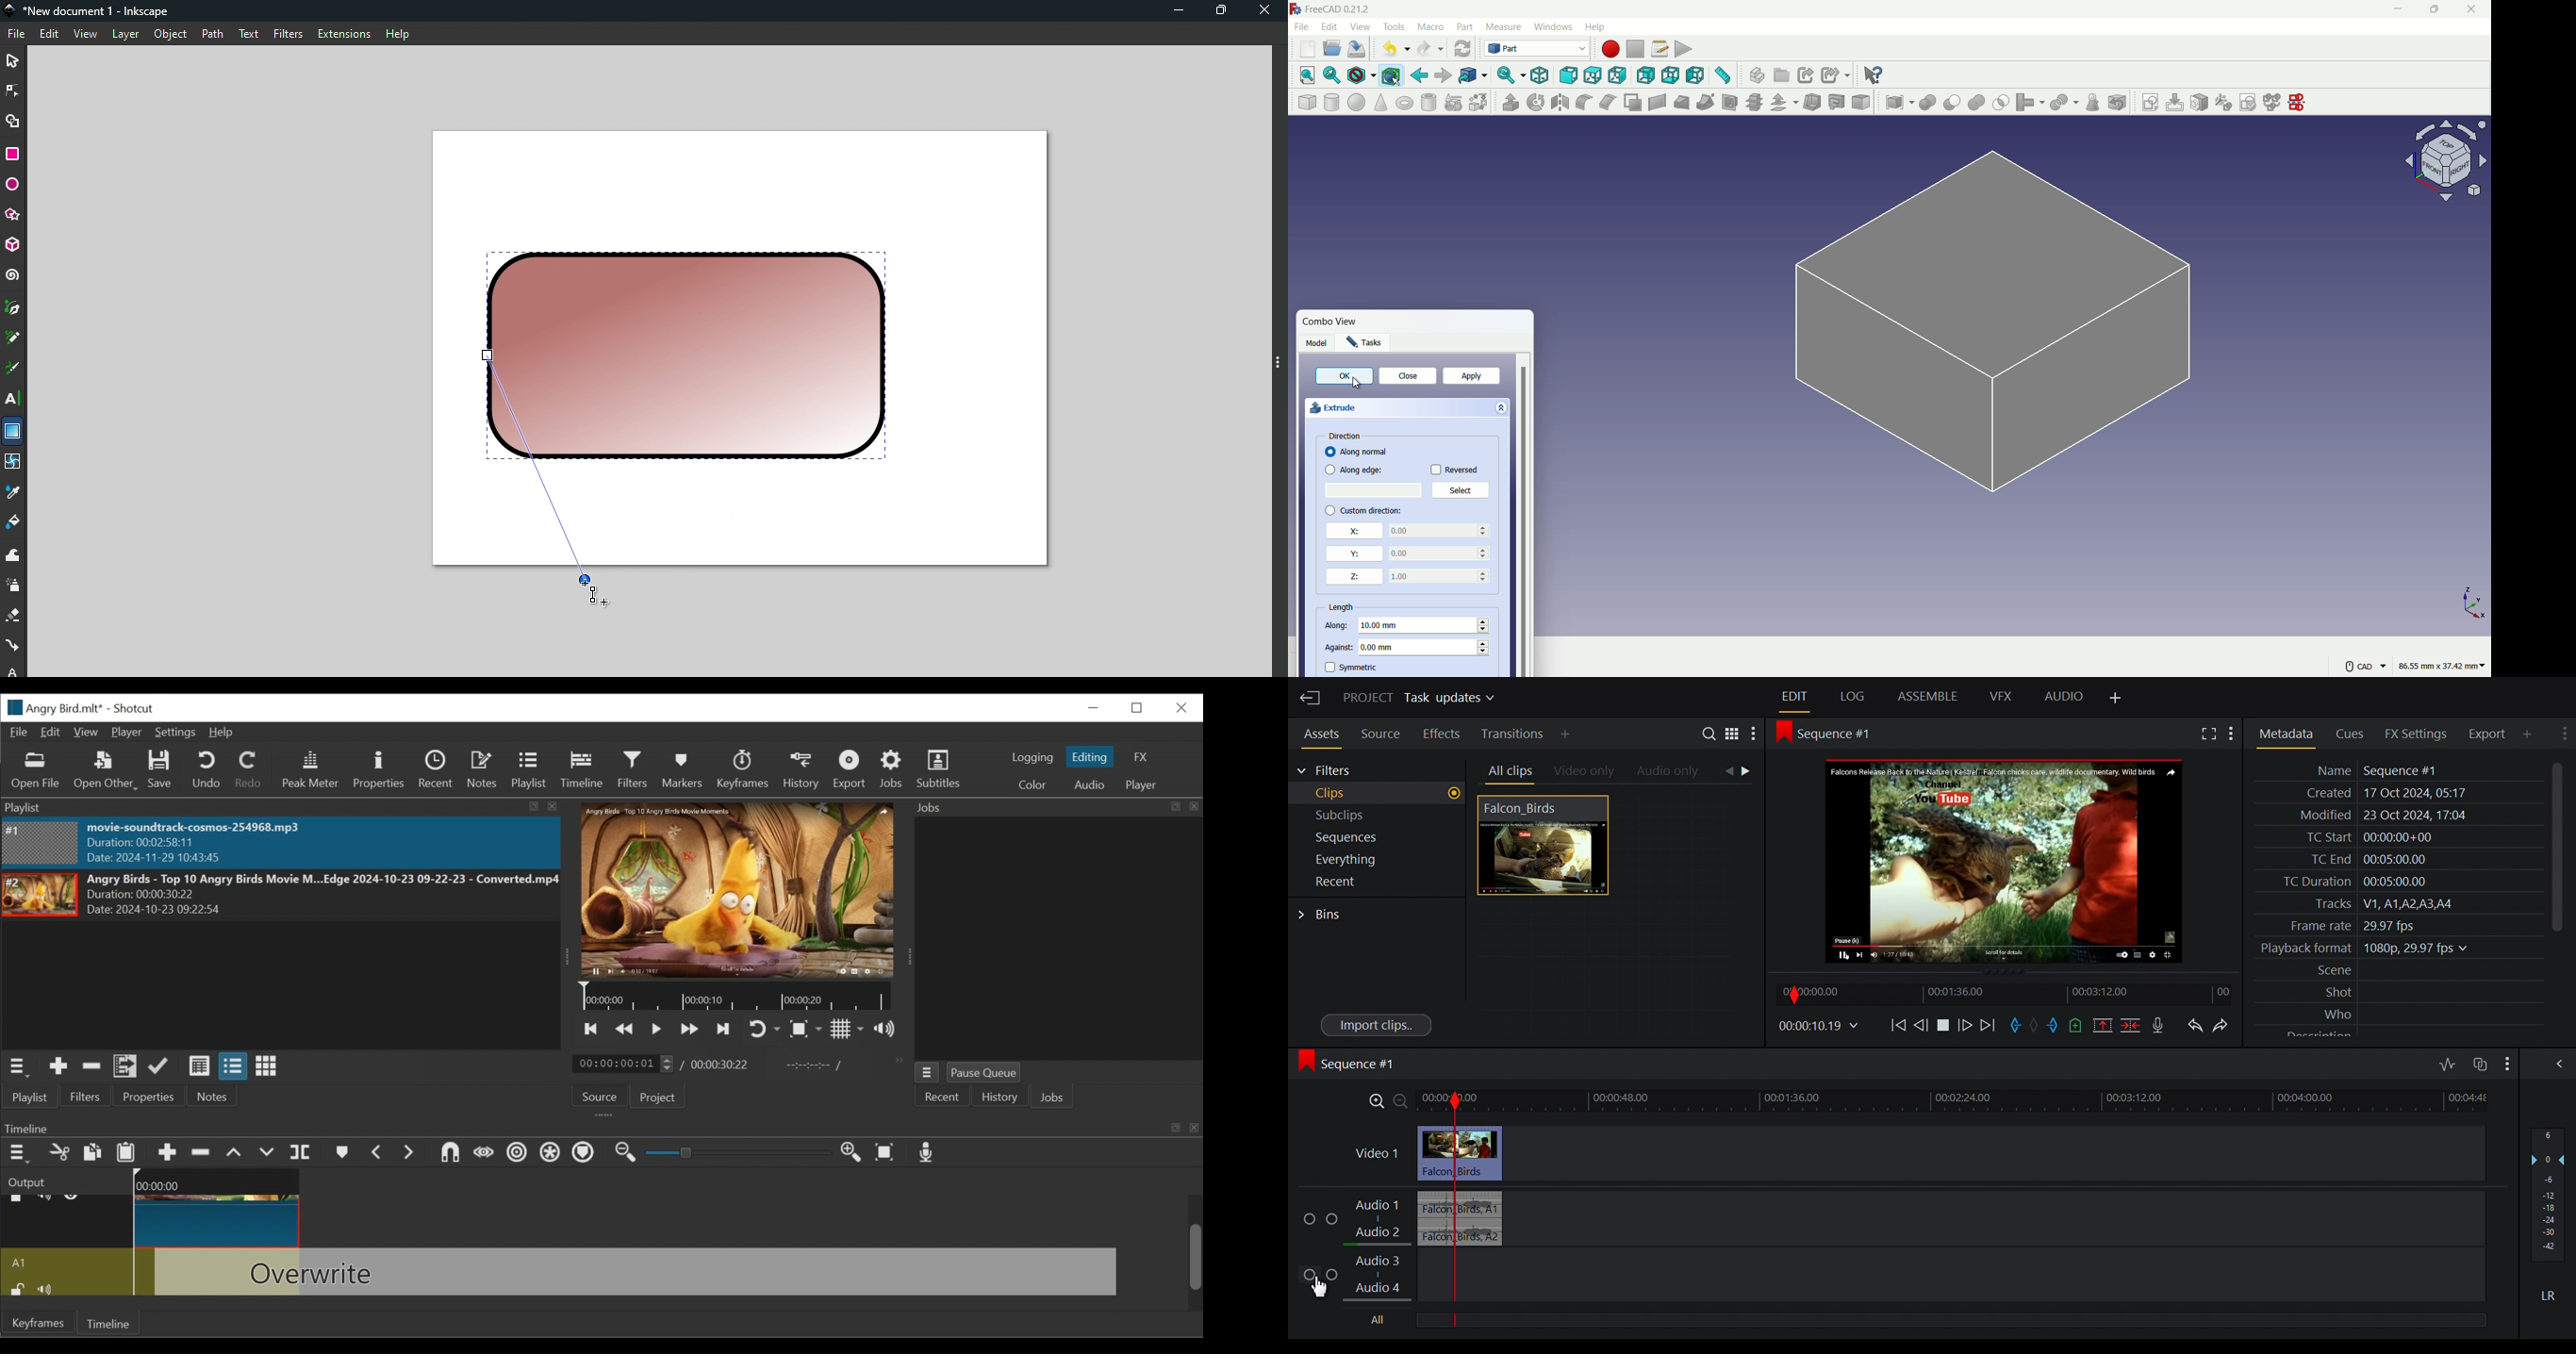  Describe the element at coordinates (1454, 103) in the screenshot. I see `create primitive` at that location.